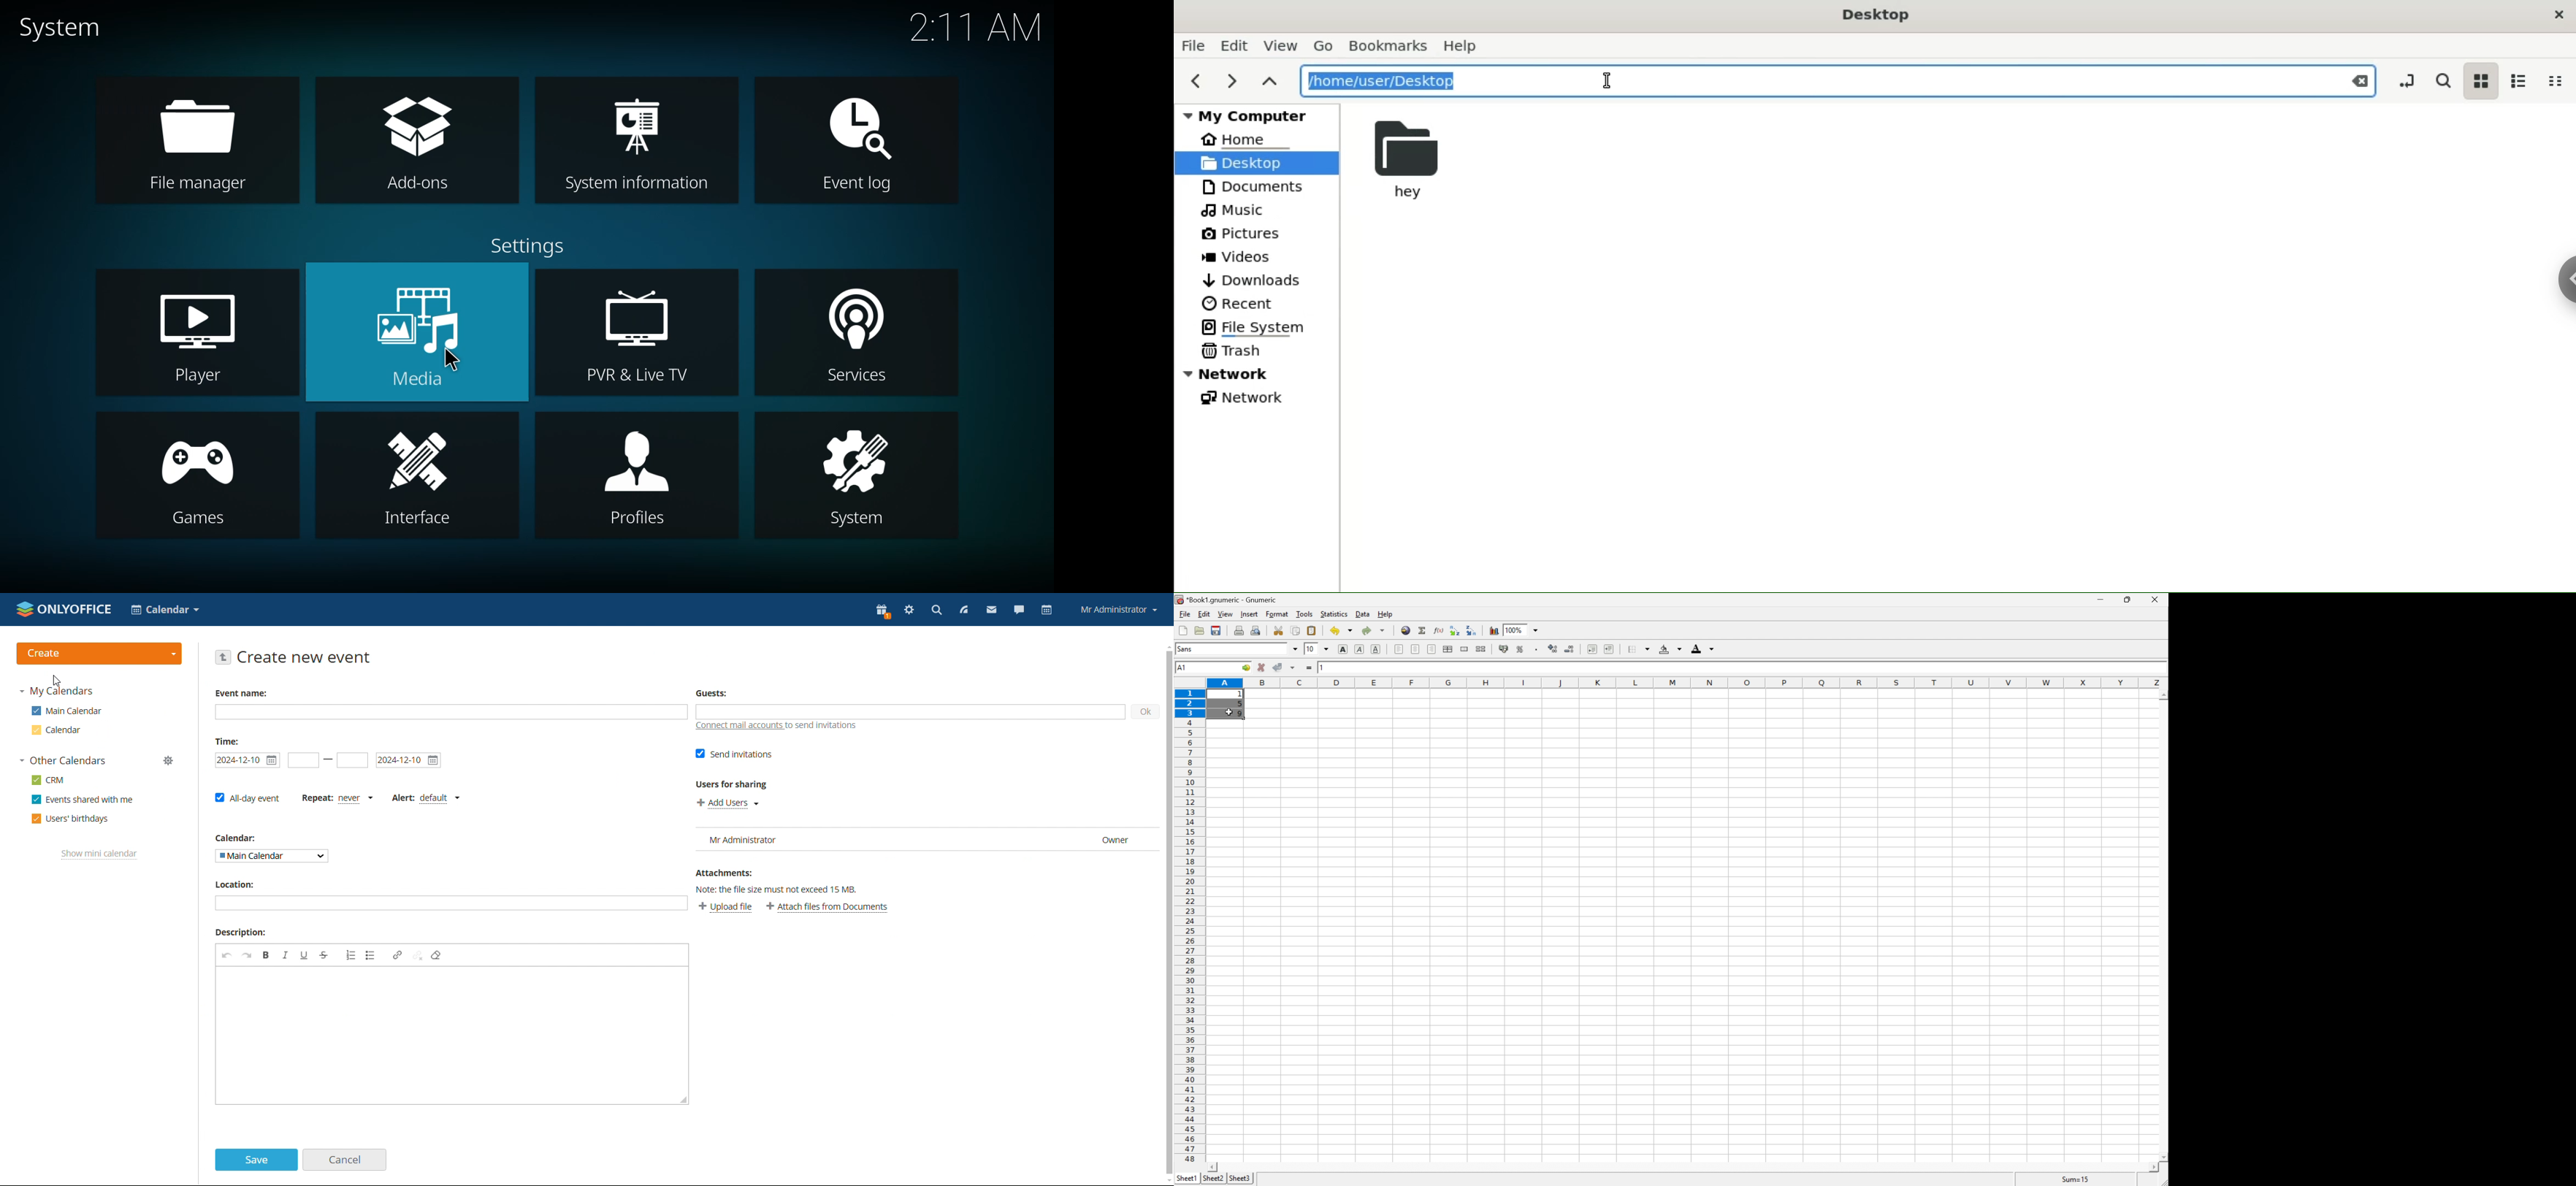 This screenshot has height=1204, width=2576. What do you see at coordinates (451, 713) in the screenshot?
I see `add event name` at bounding box center [451, 713].